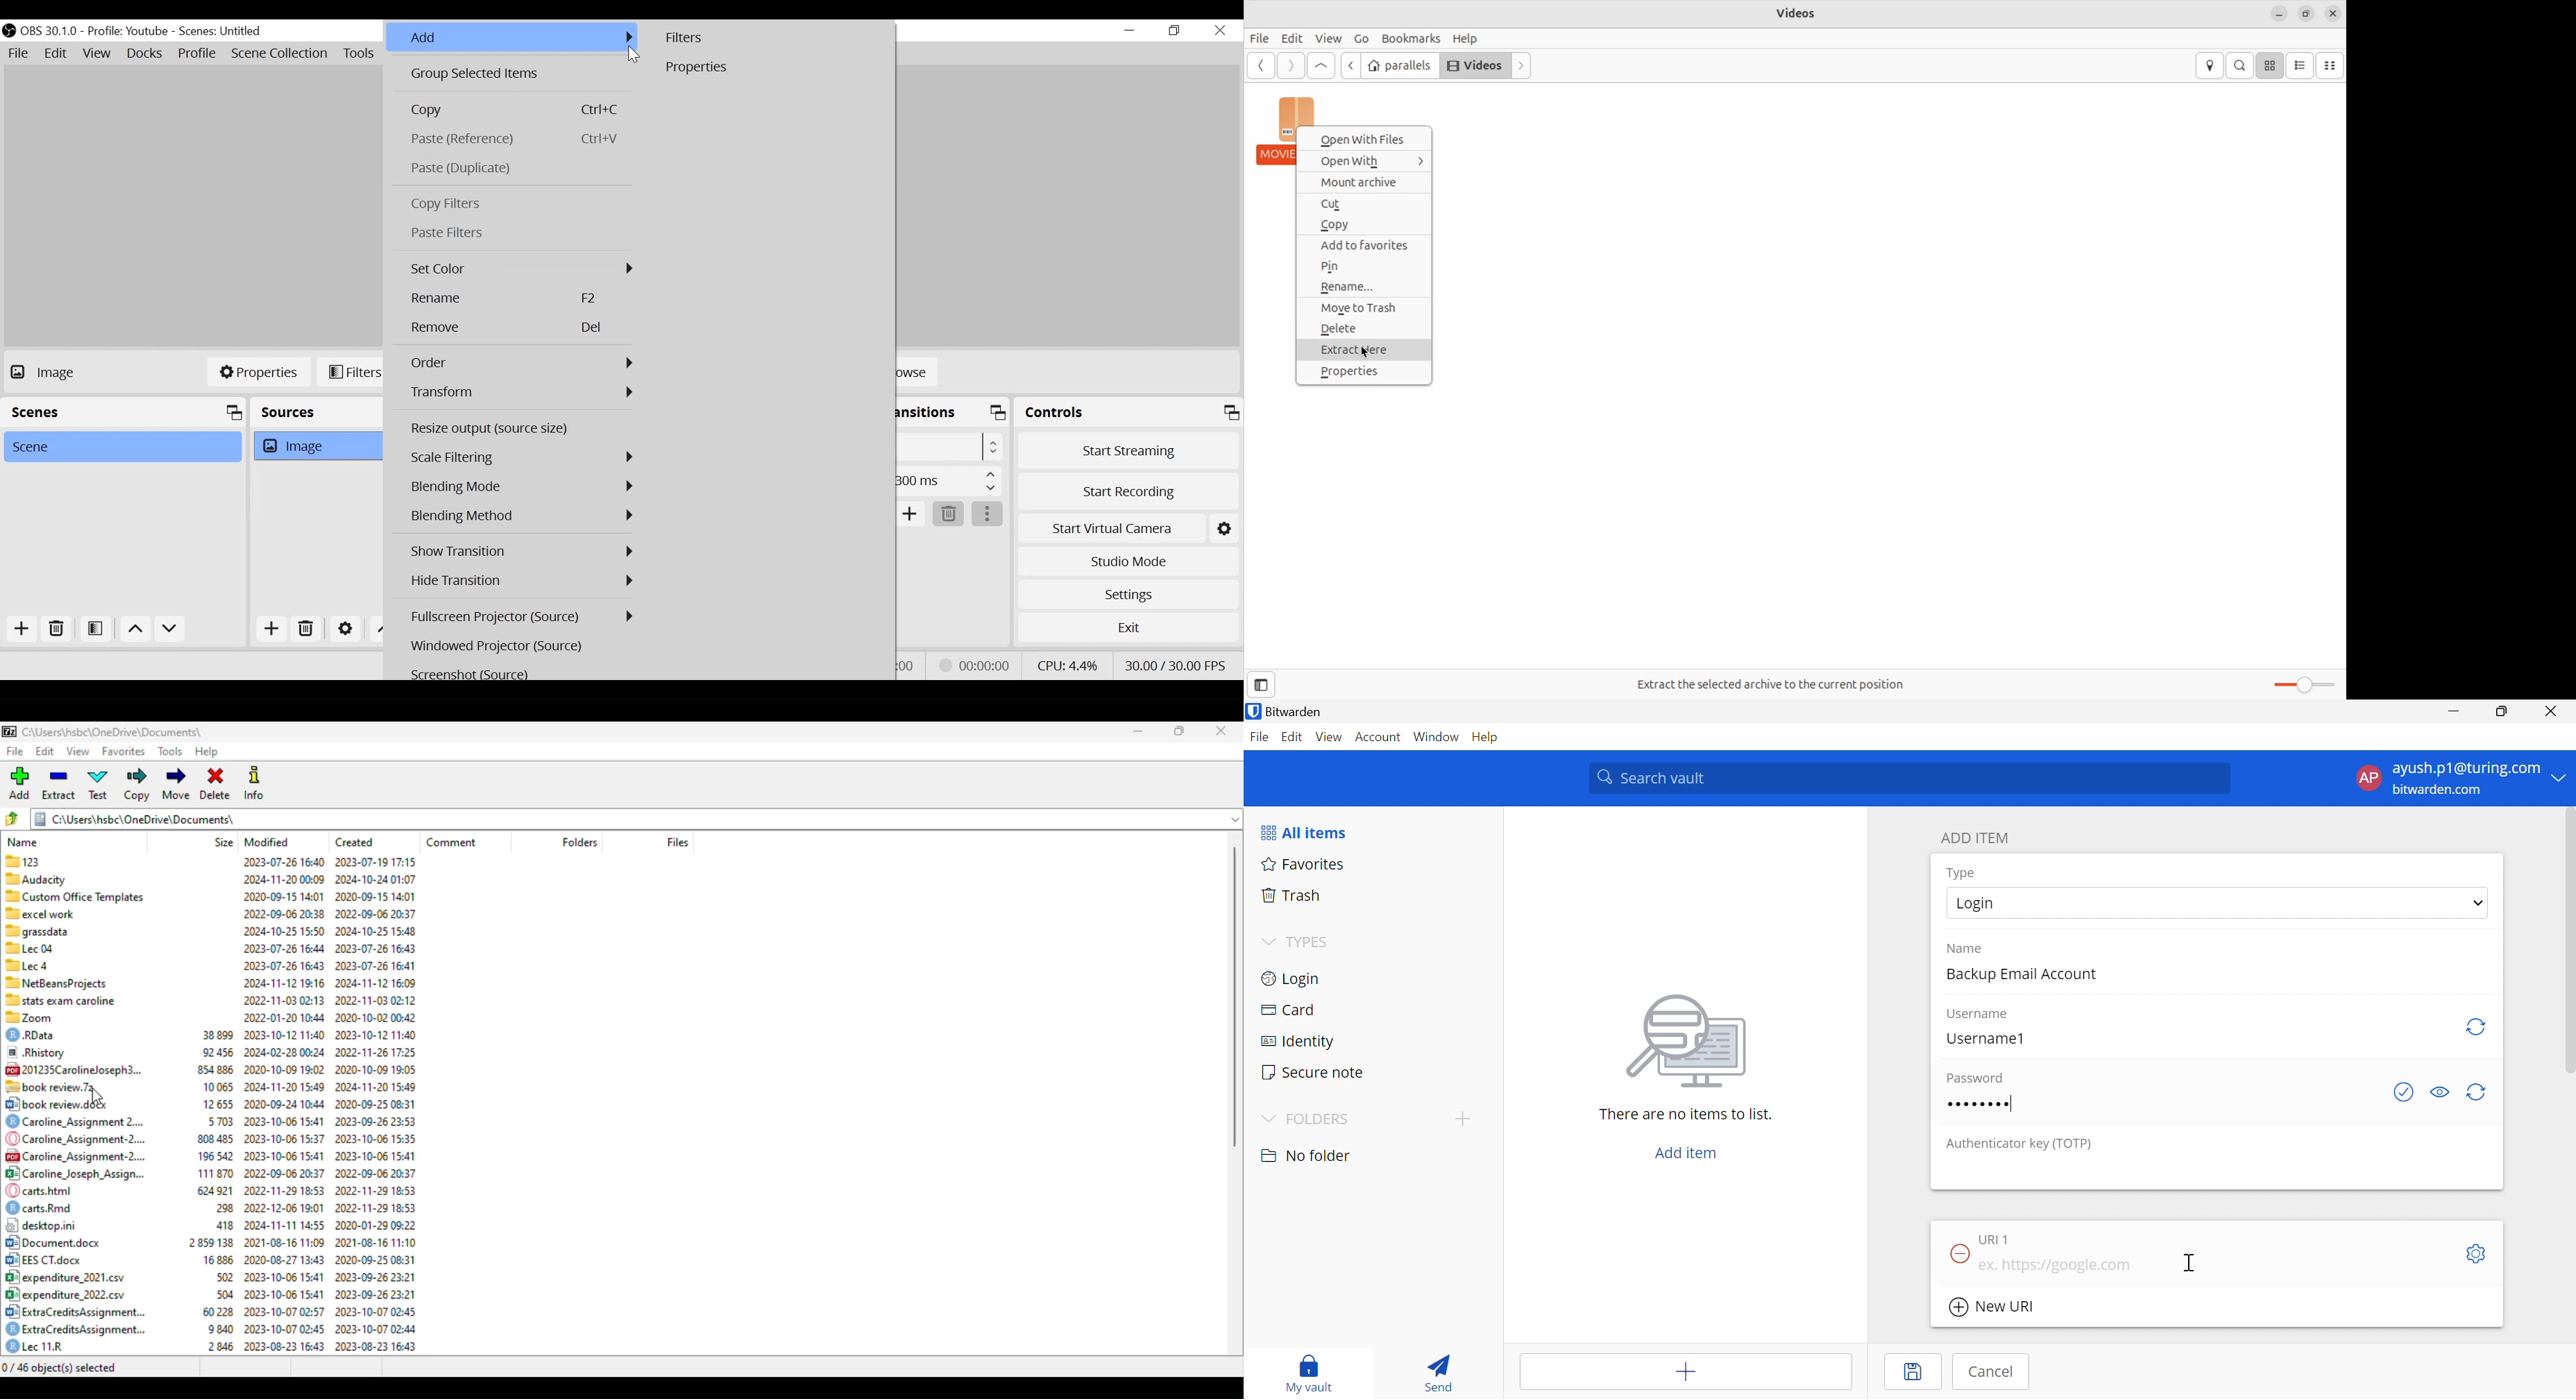 The height and width of the screenshot is (1400, 2576). I want to click on Show Transition, so click(525, 551).